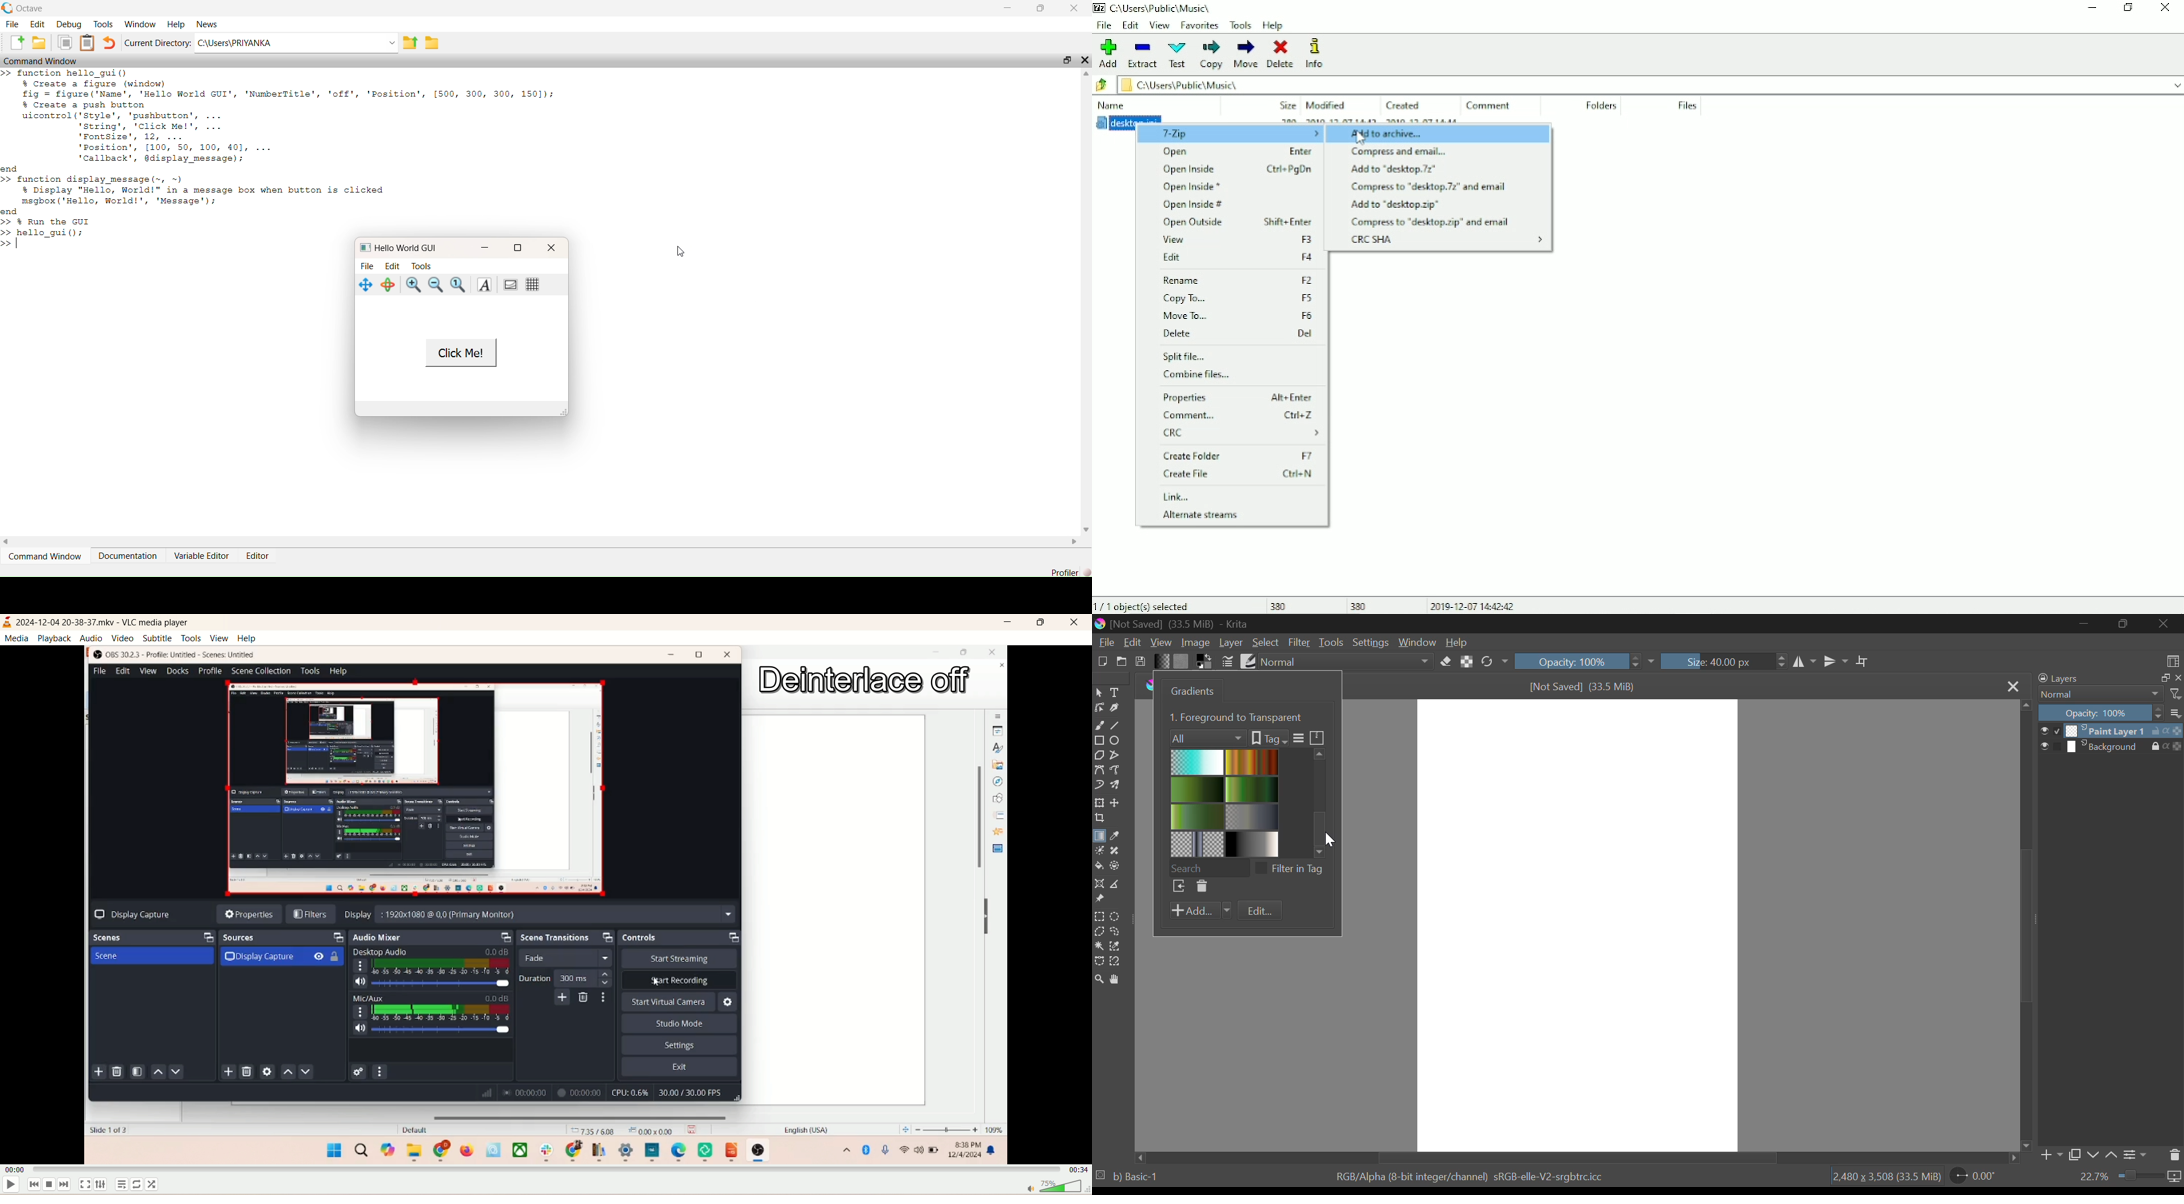 This screenshot has width=2184, height=1204. Describe the element at coordinates (1099, 866) in the screenshot. I see `Fill` at that location.